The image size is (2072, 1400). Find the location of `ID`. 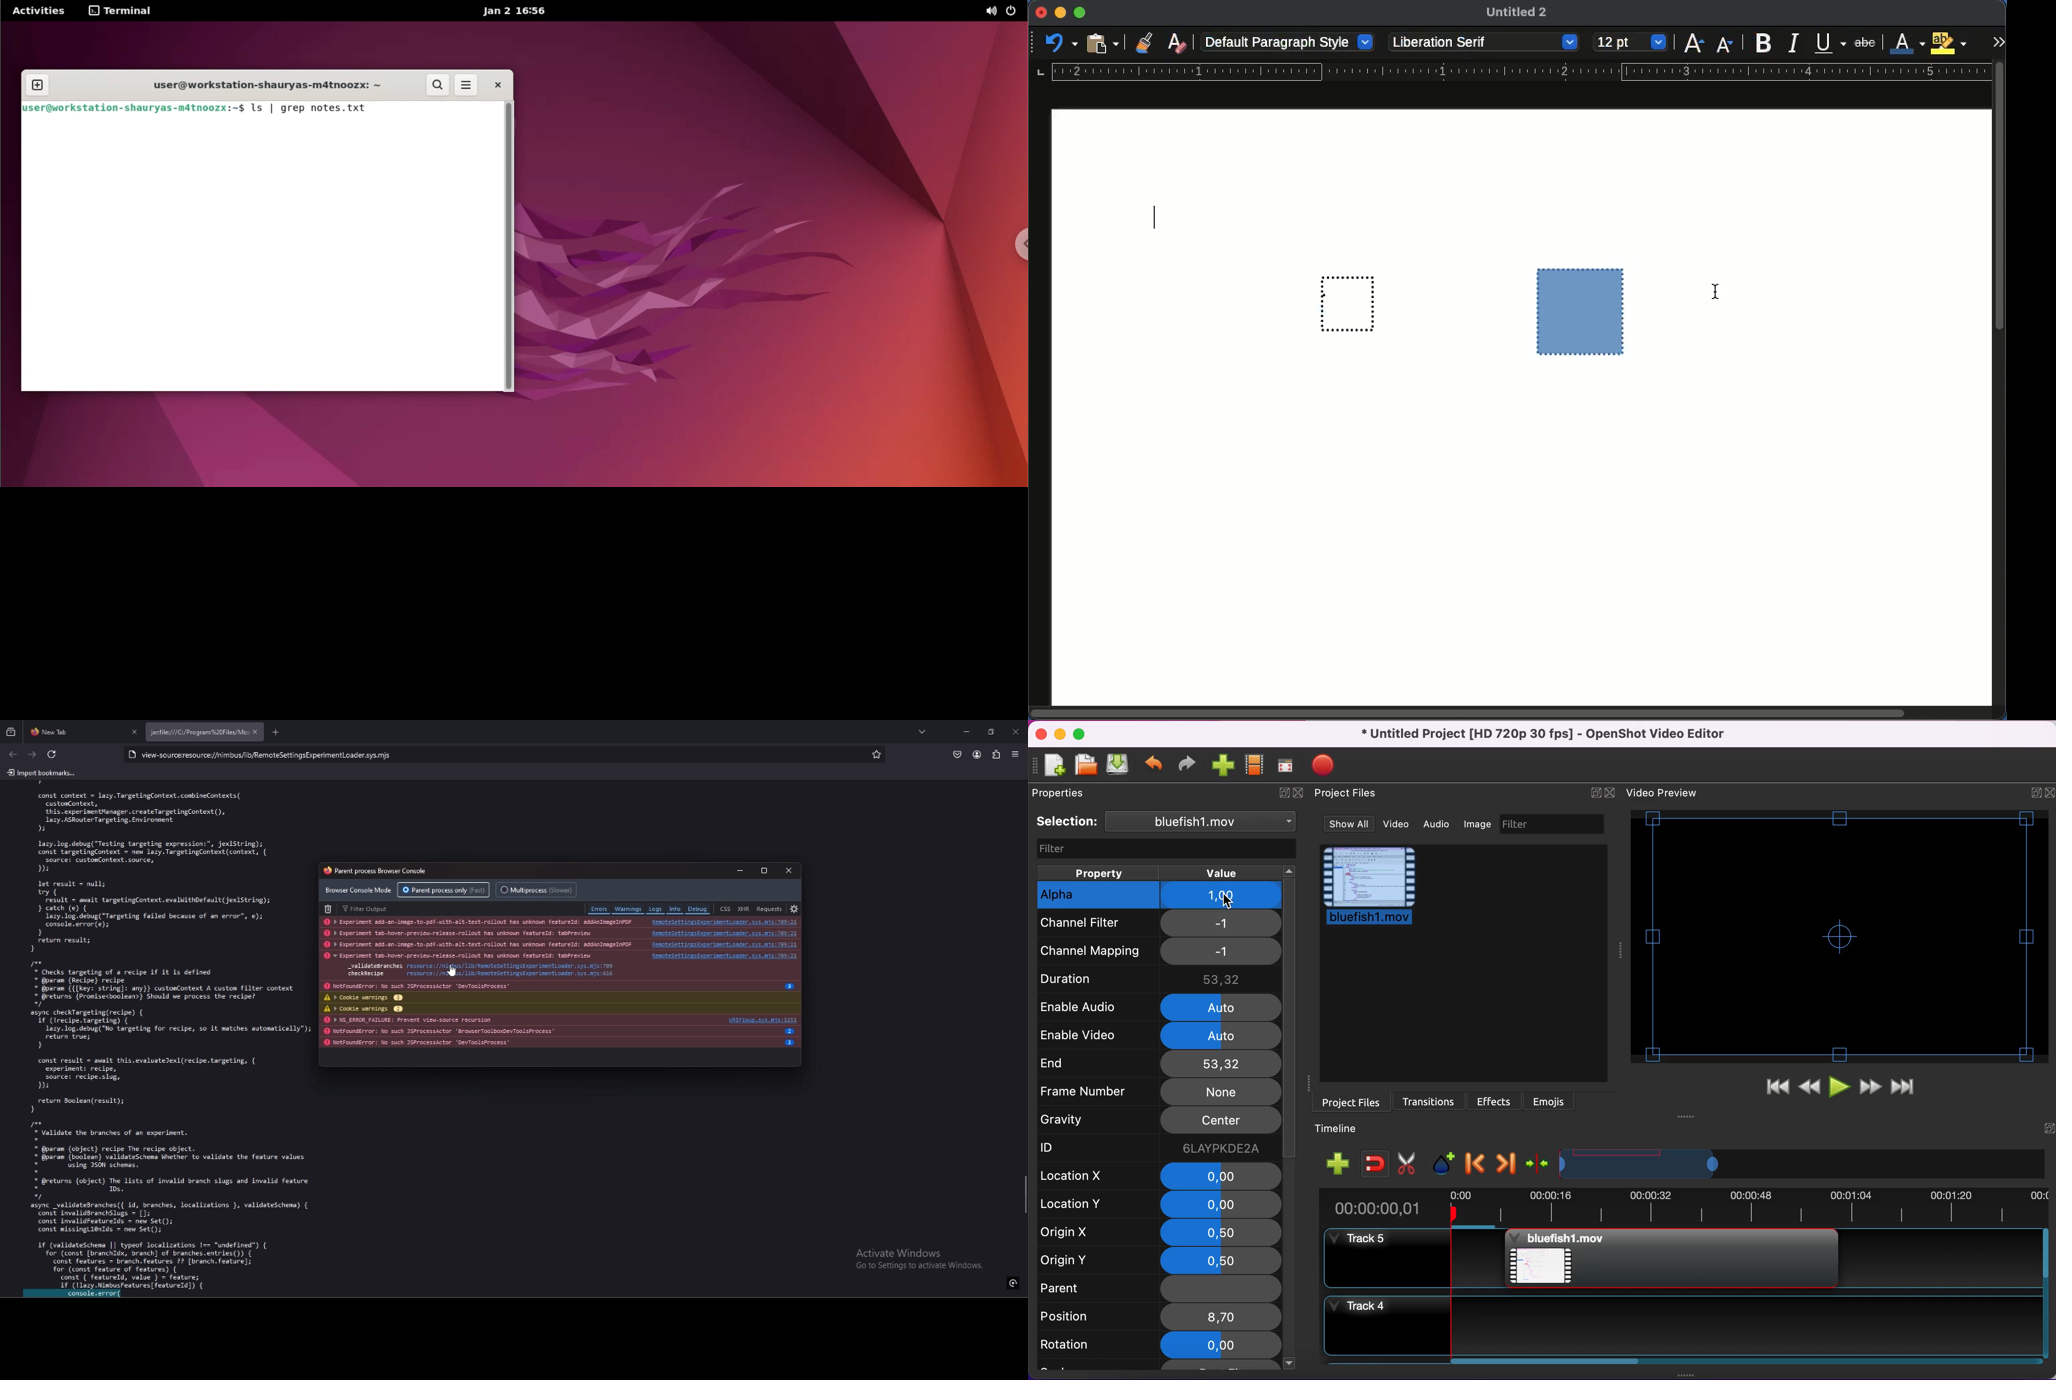

ID is located at coordinates (1078, 1149).